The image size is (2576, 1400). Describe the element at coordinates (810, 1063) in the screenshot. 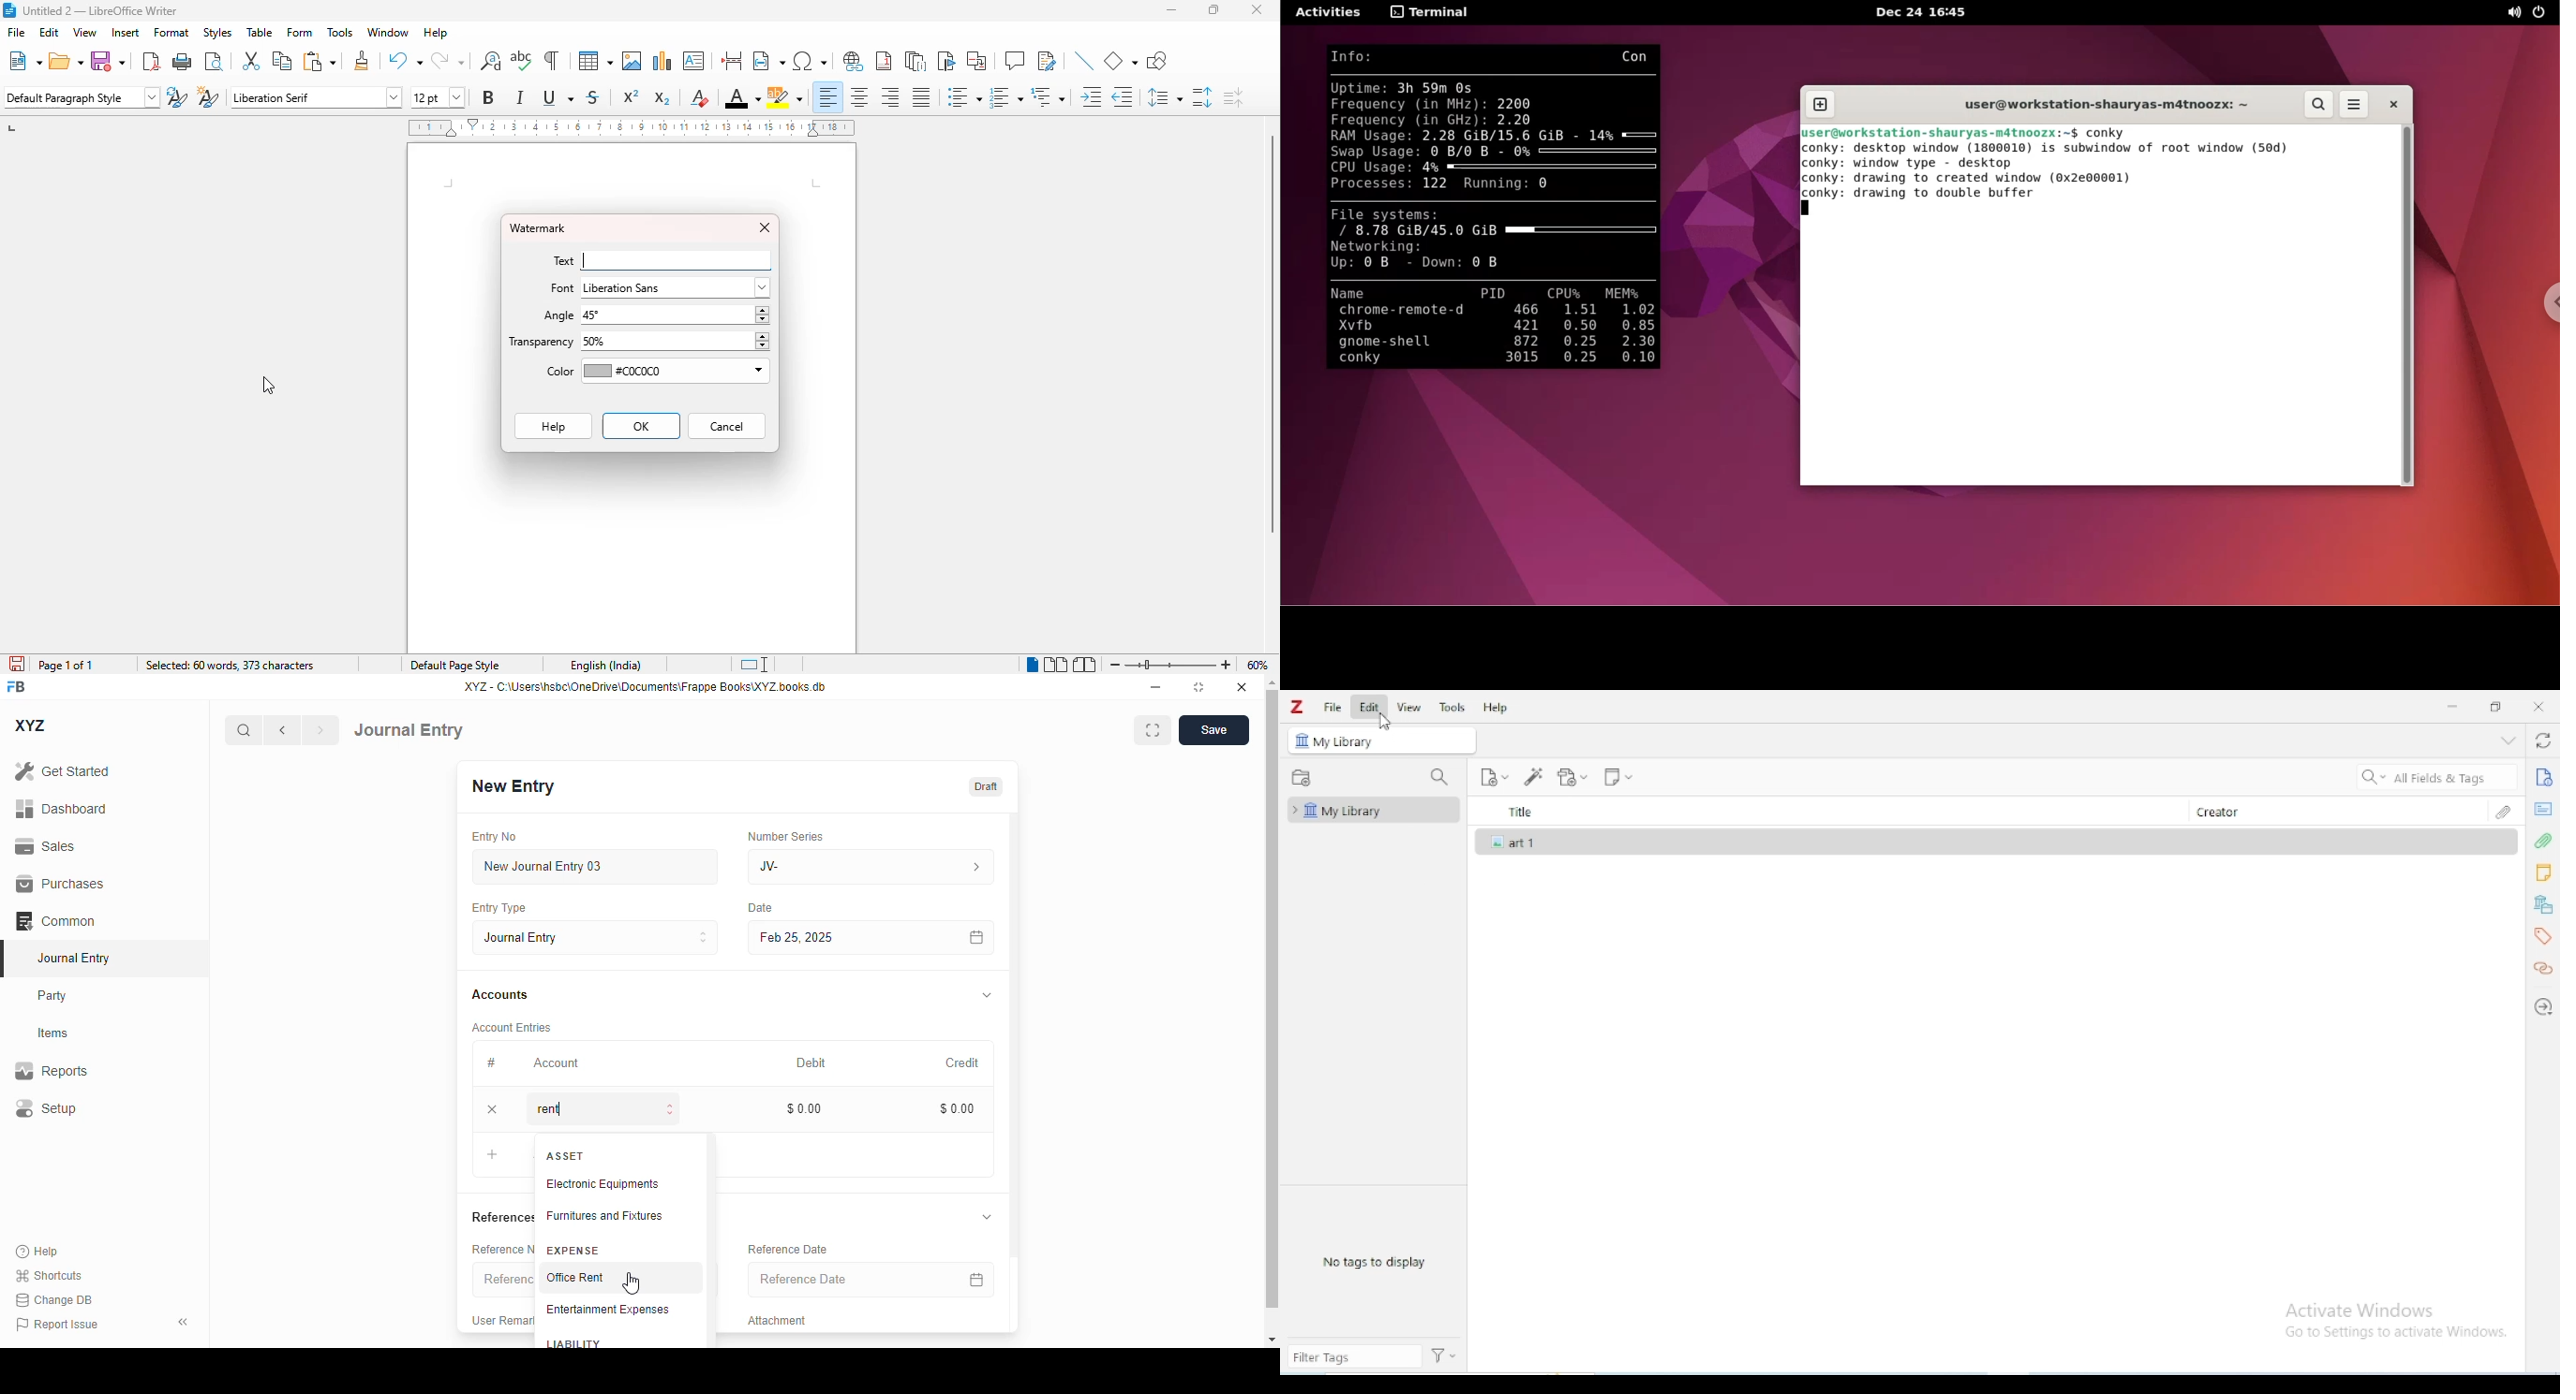

I see `debit` at that location.